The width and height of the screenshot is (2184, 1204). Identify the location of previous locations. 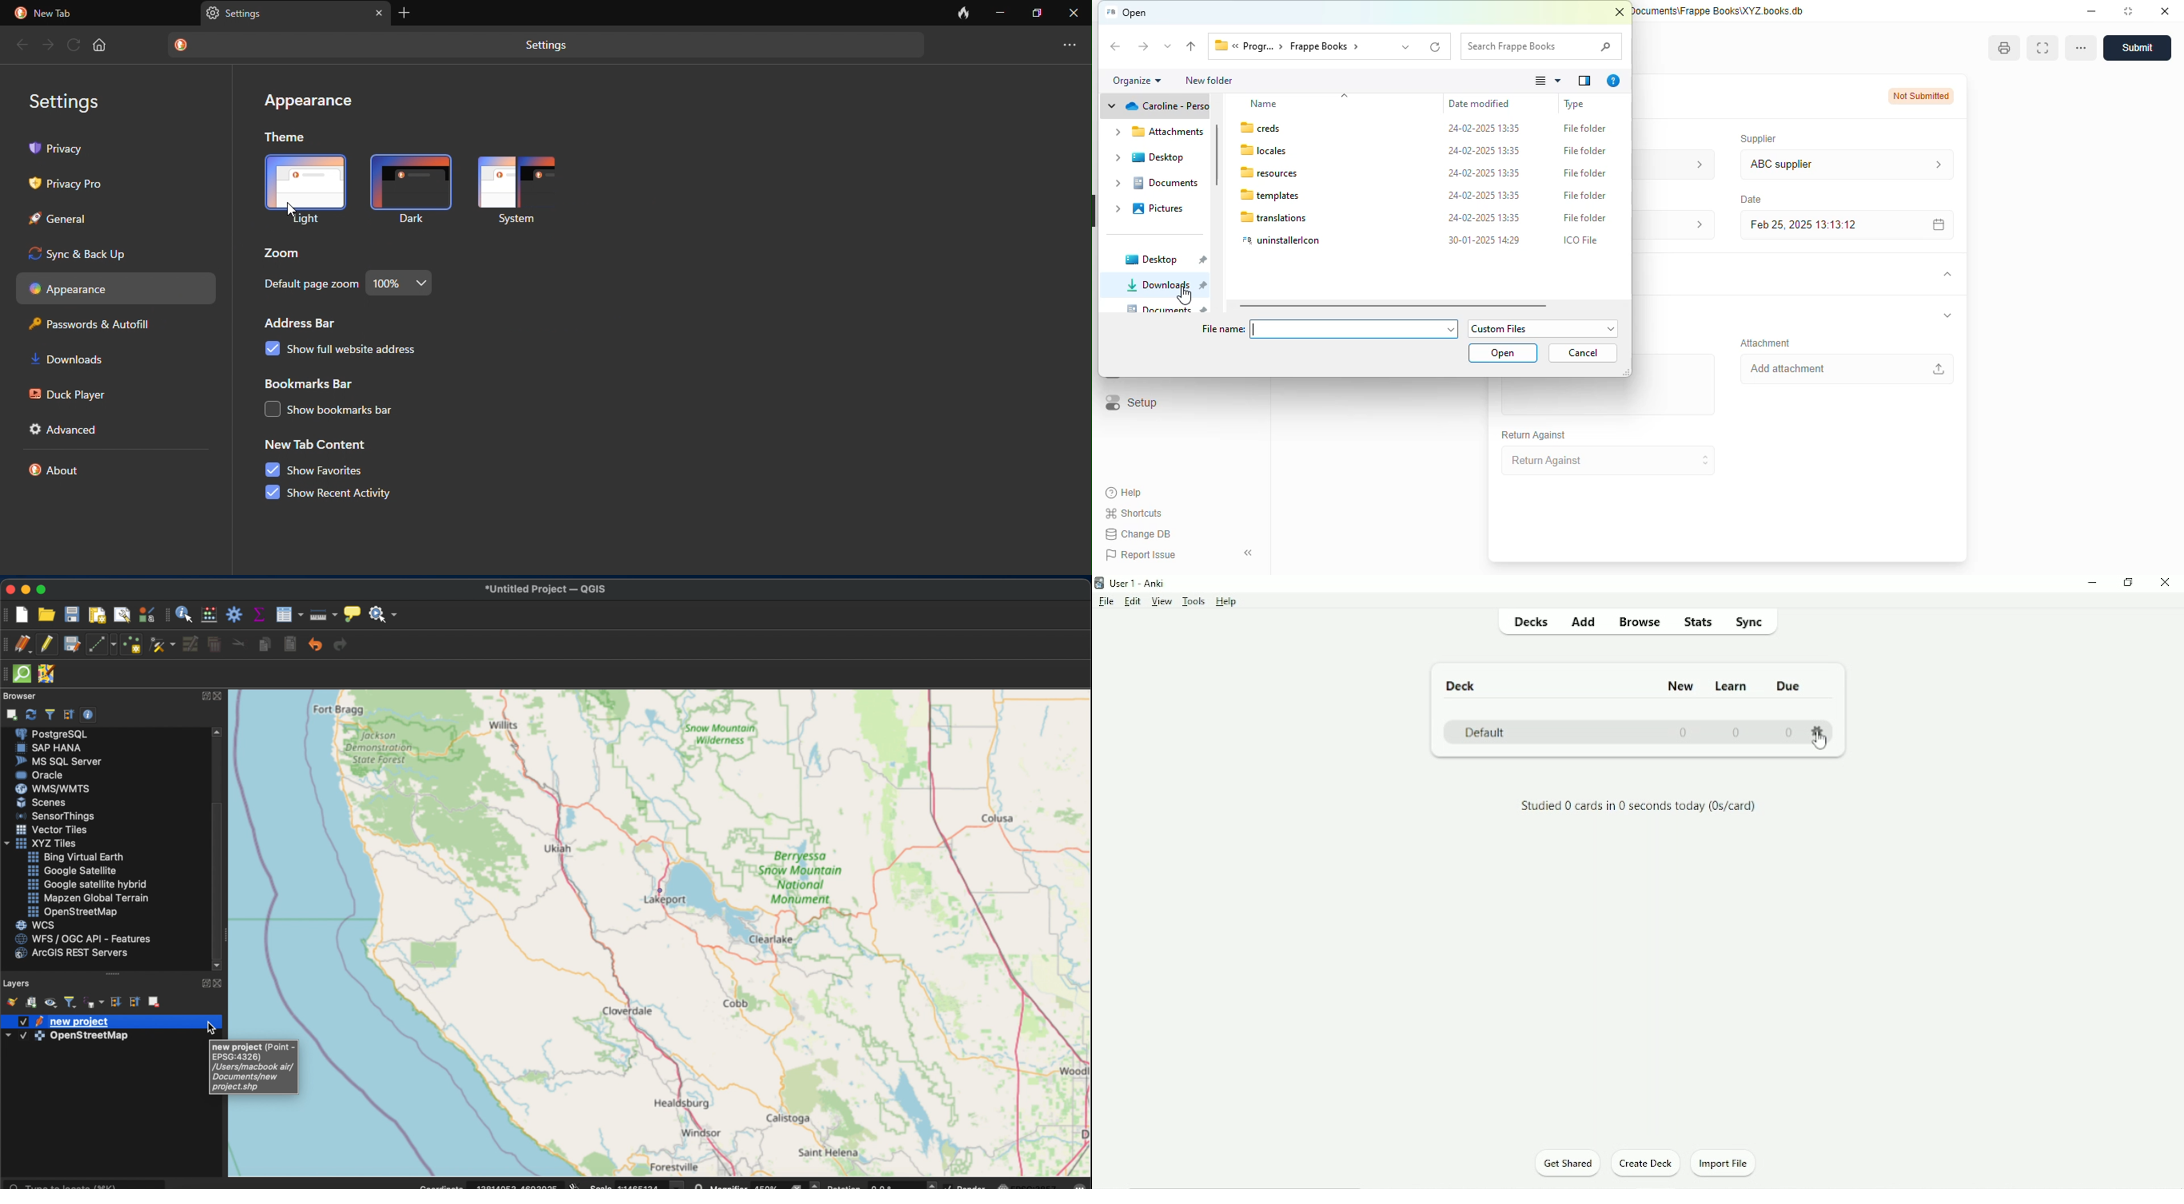
(1407, 46).